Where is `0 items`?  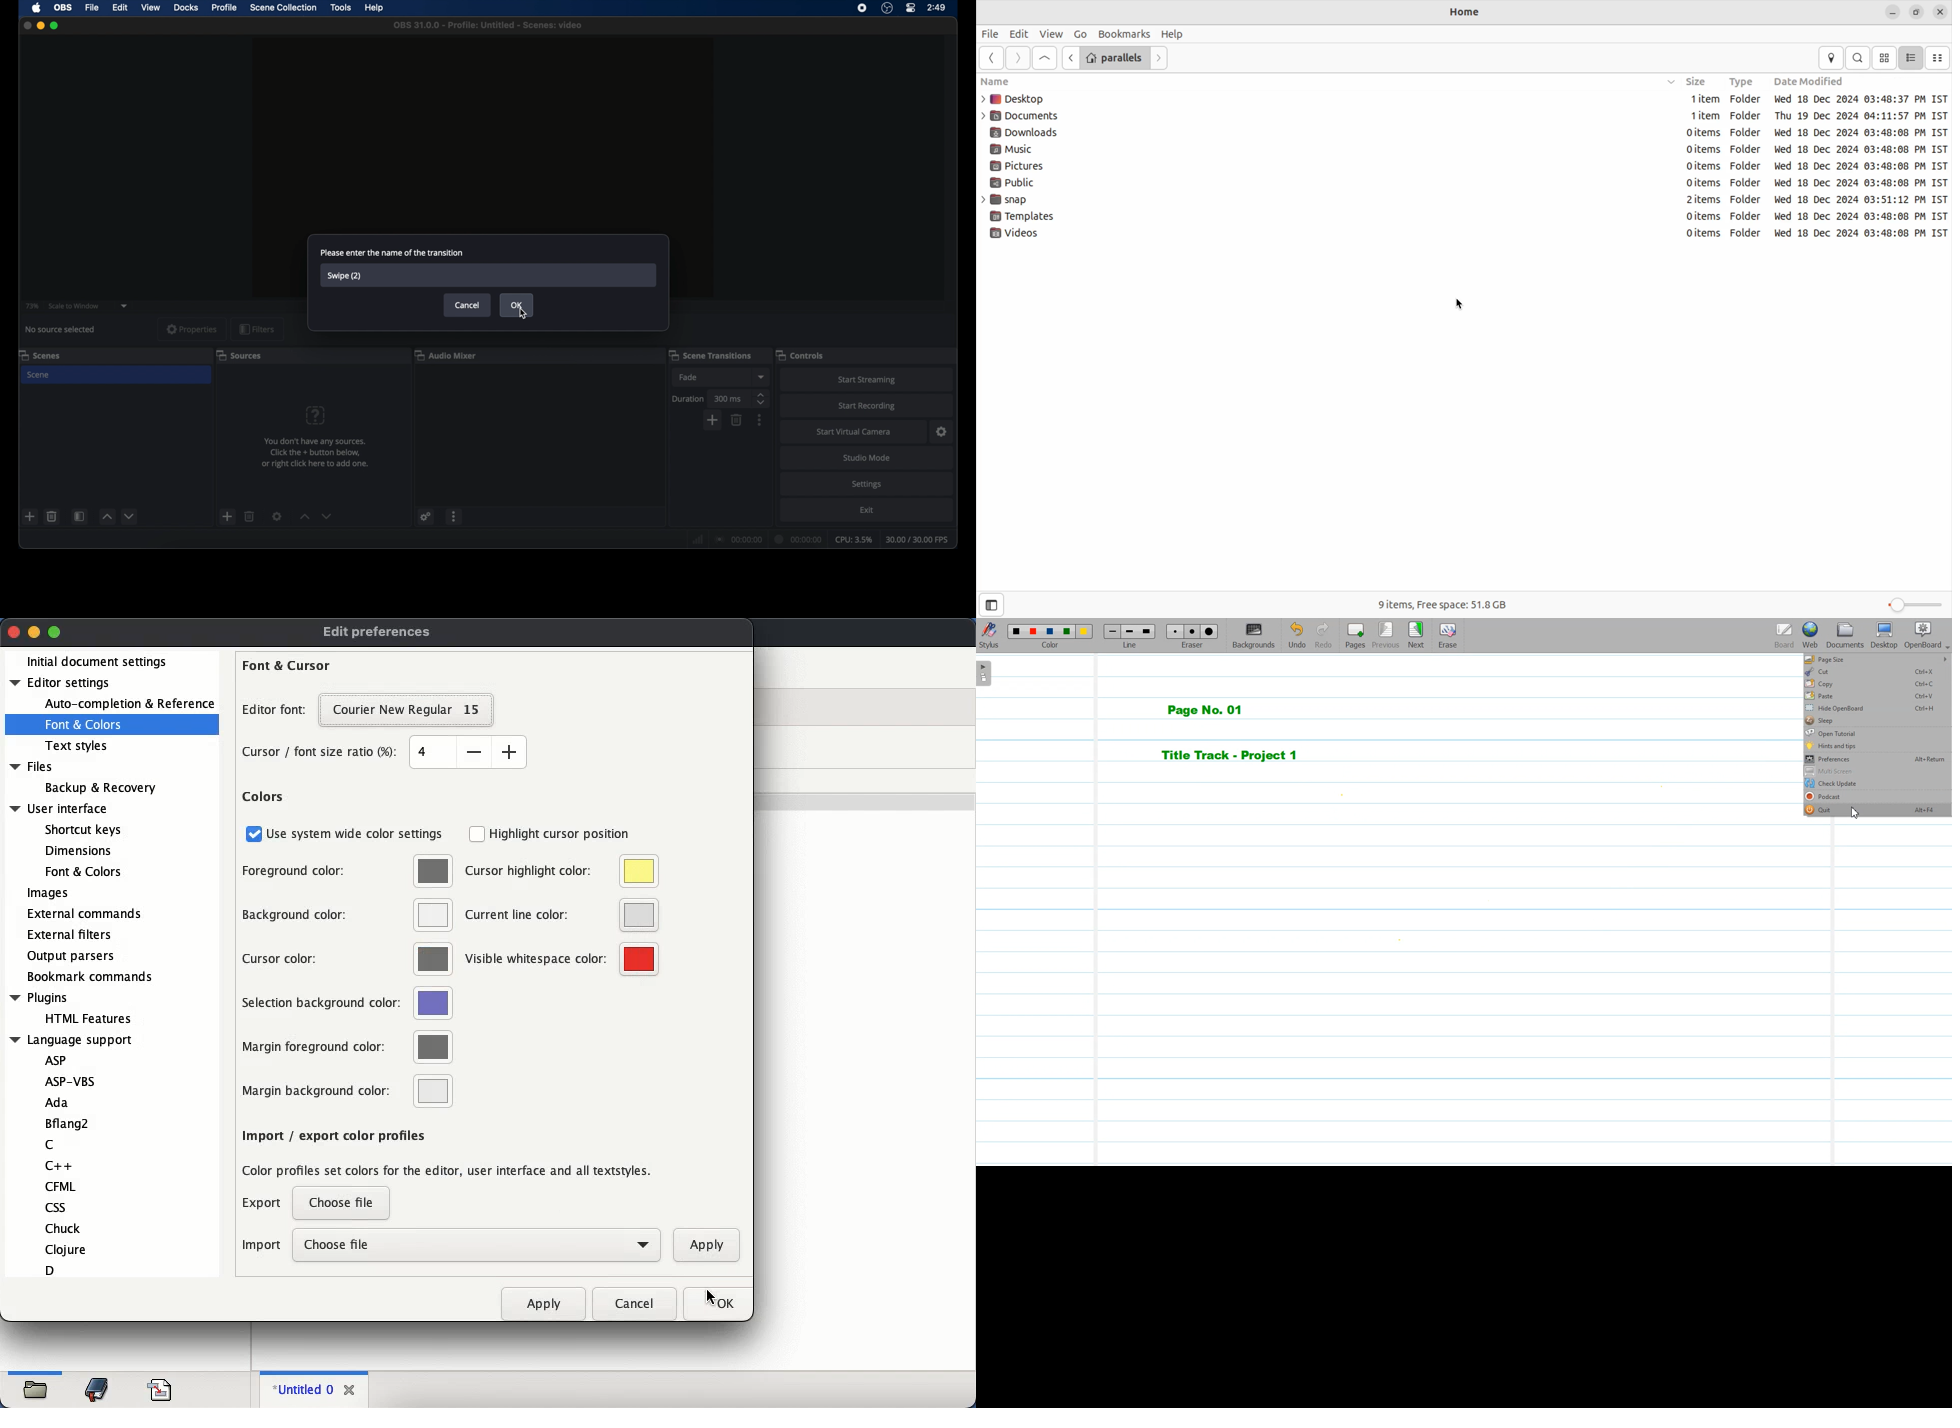
0 items is located at coordinates (1702, 184).